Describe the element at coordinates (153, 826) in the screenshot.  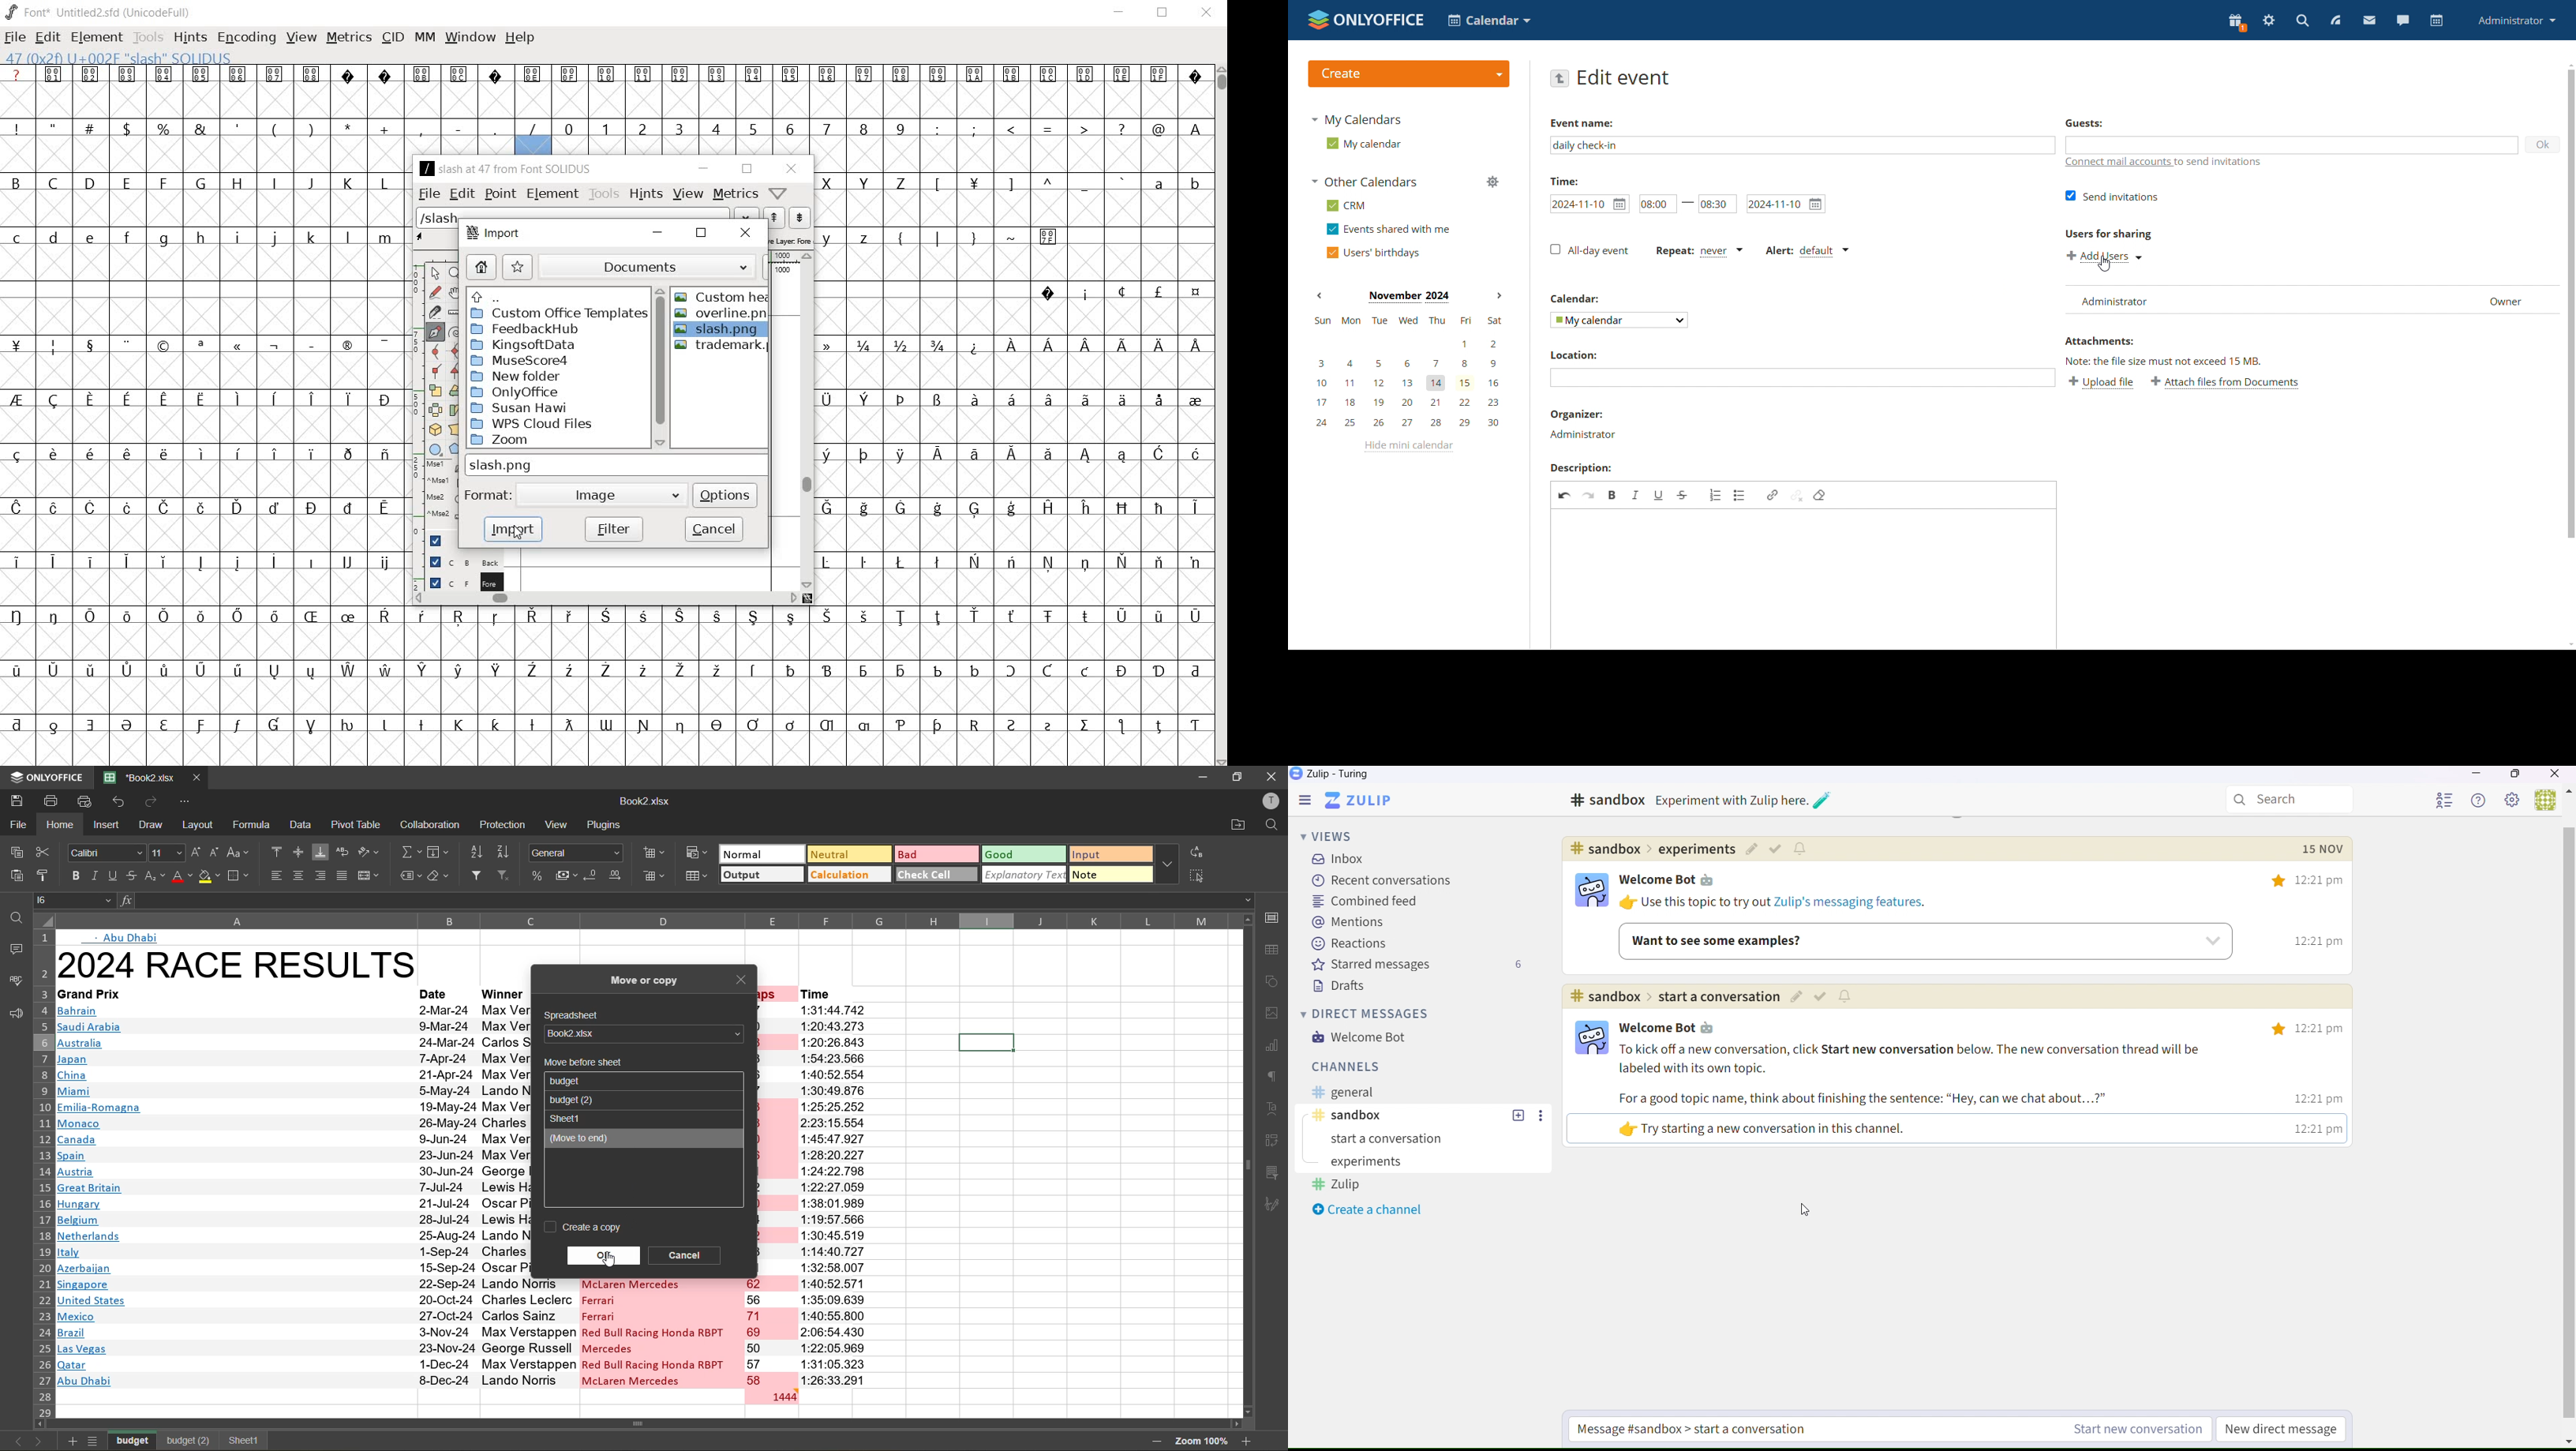
I see `draw` at that location.